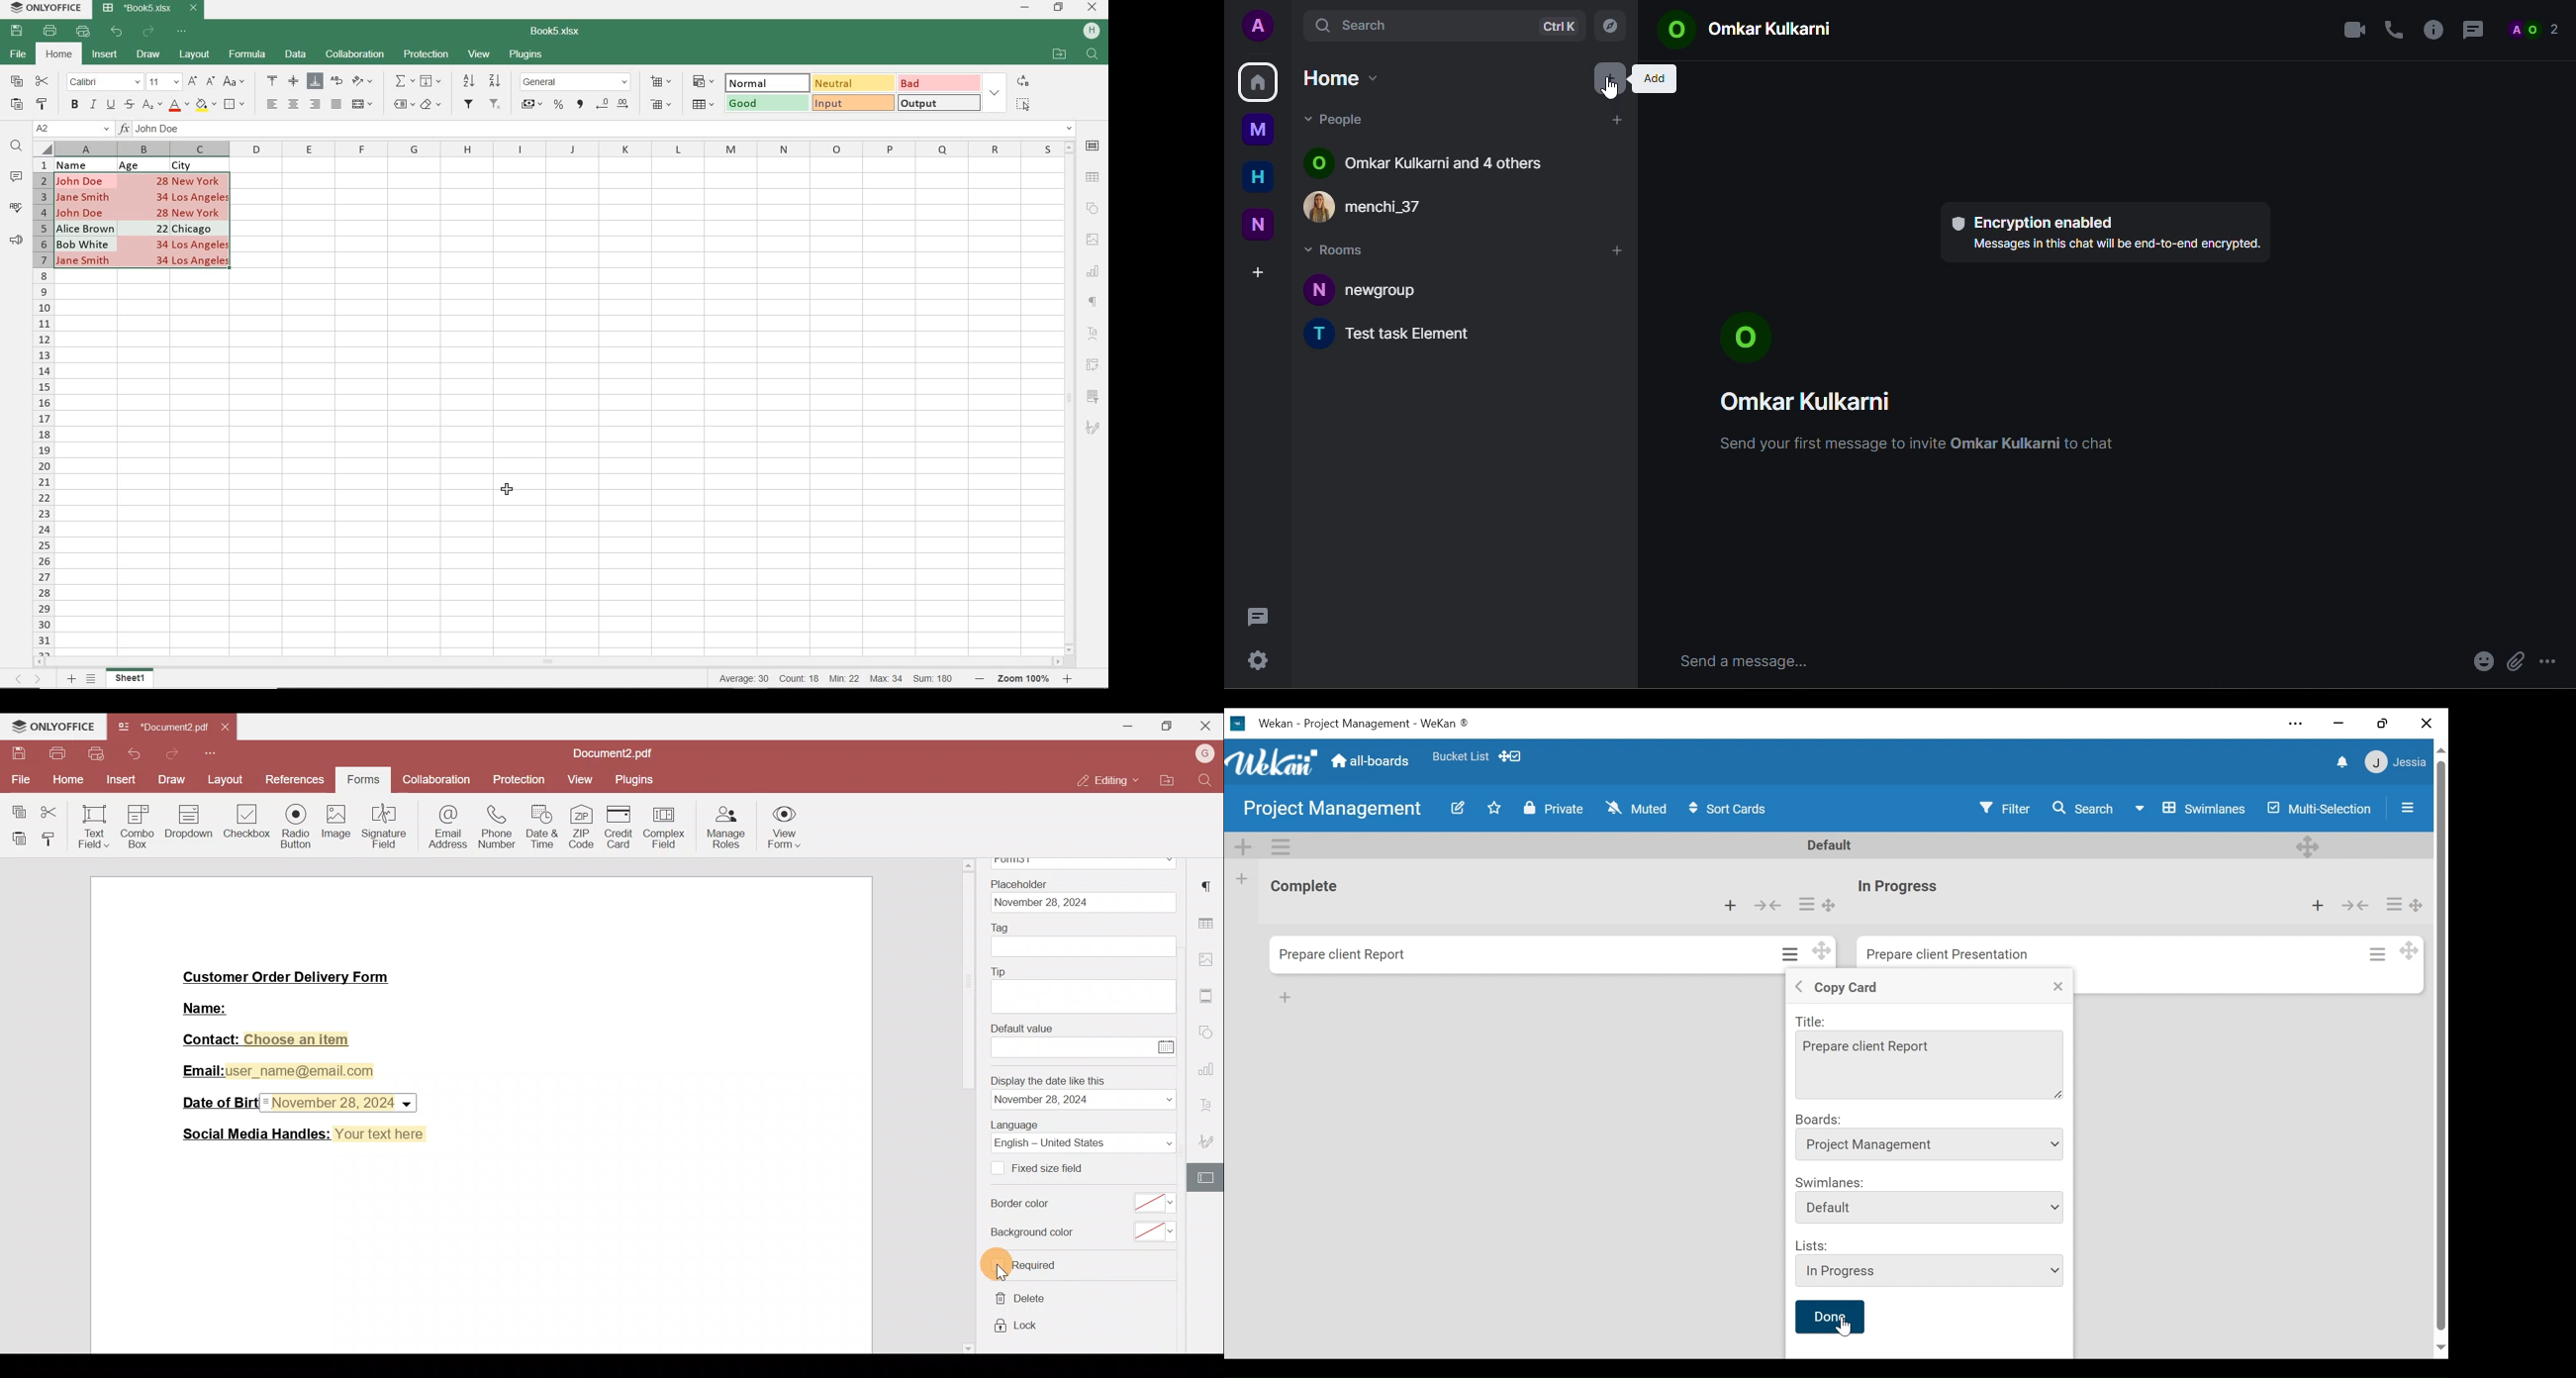 This screenshot has height=1400, width=2576. What do you see at coordinates (1022, 81) in the screenshot?
I see `REPLACE` at bounding box center [1022, 81].